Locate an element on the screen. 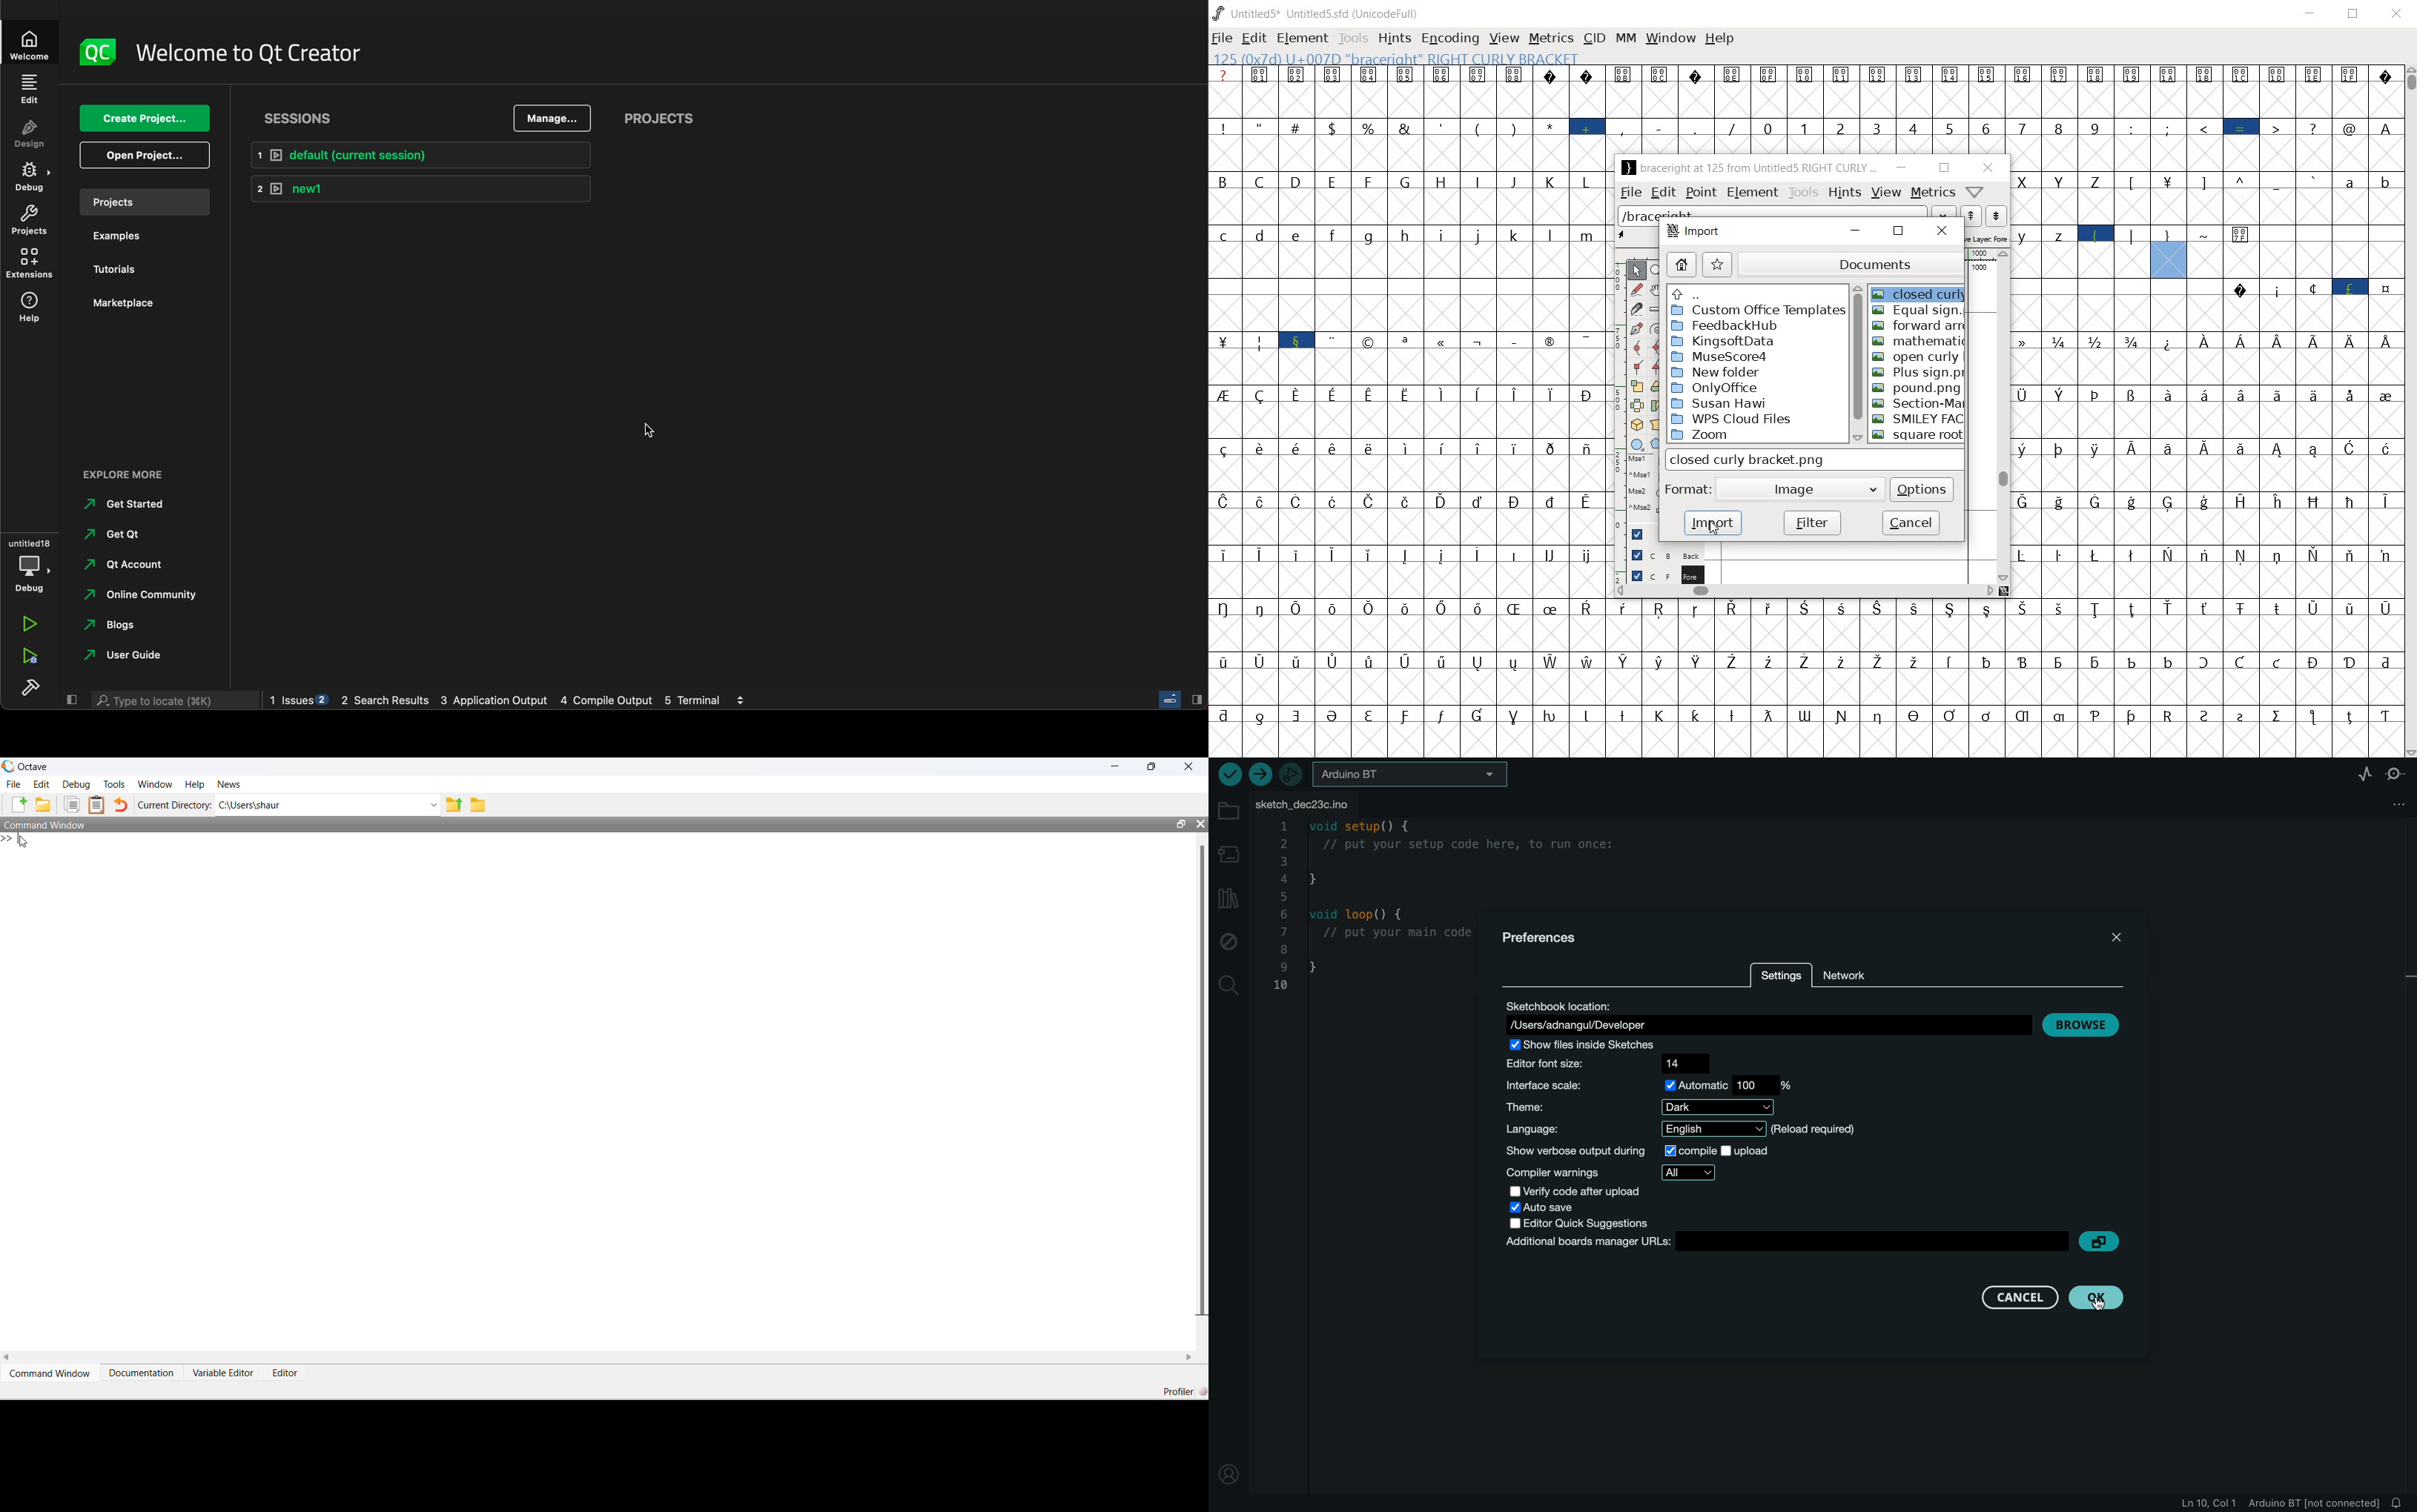  point is located at coordinates (1701, 192).